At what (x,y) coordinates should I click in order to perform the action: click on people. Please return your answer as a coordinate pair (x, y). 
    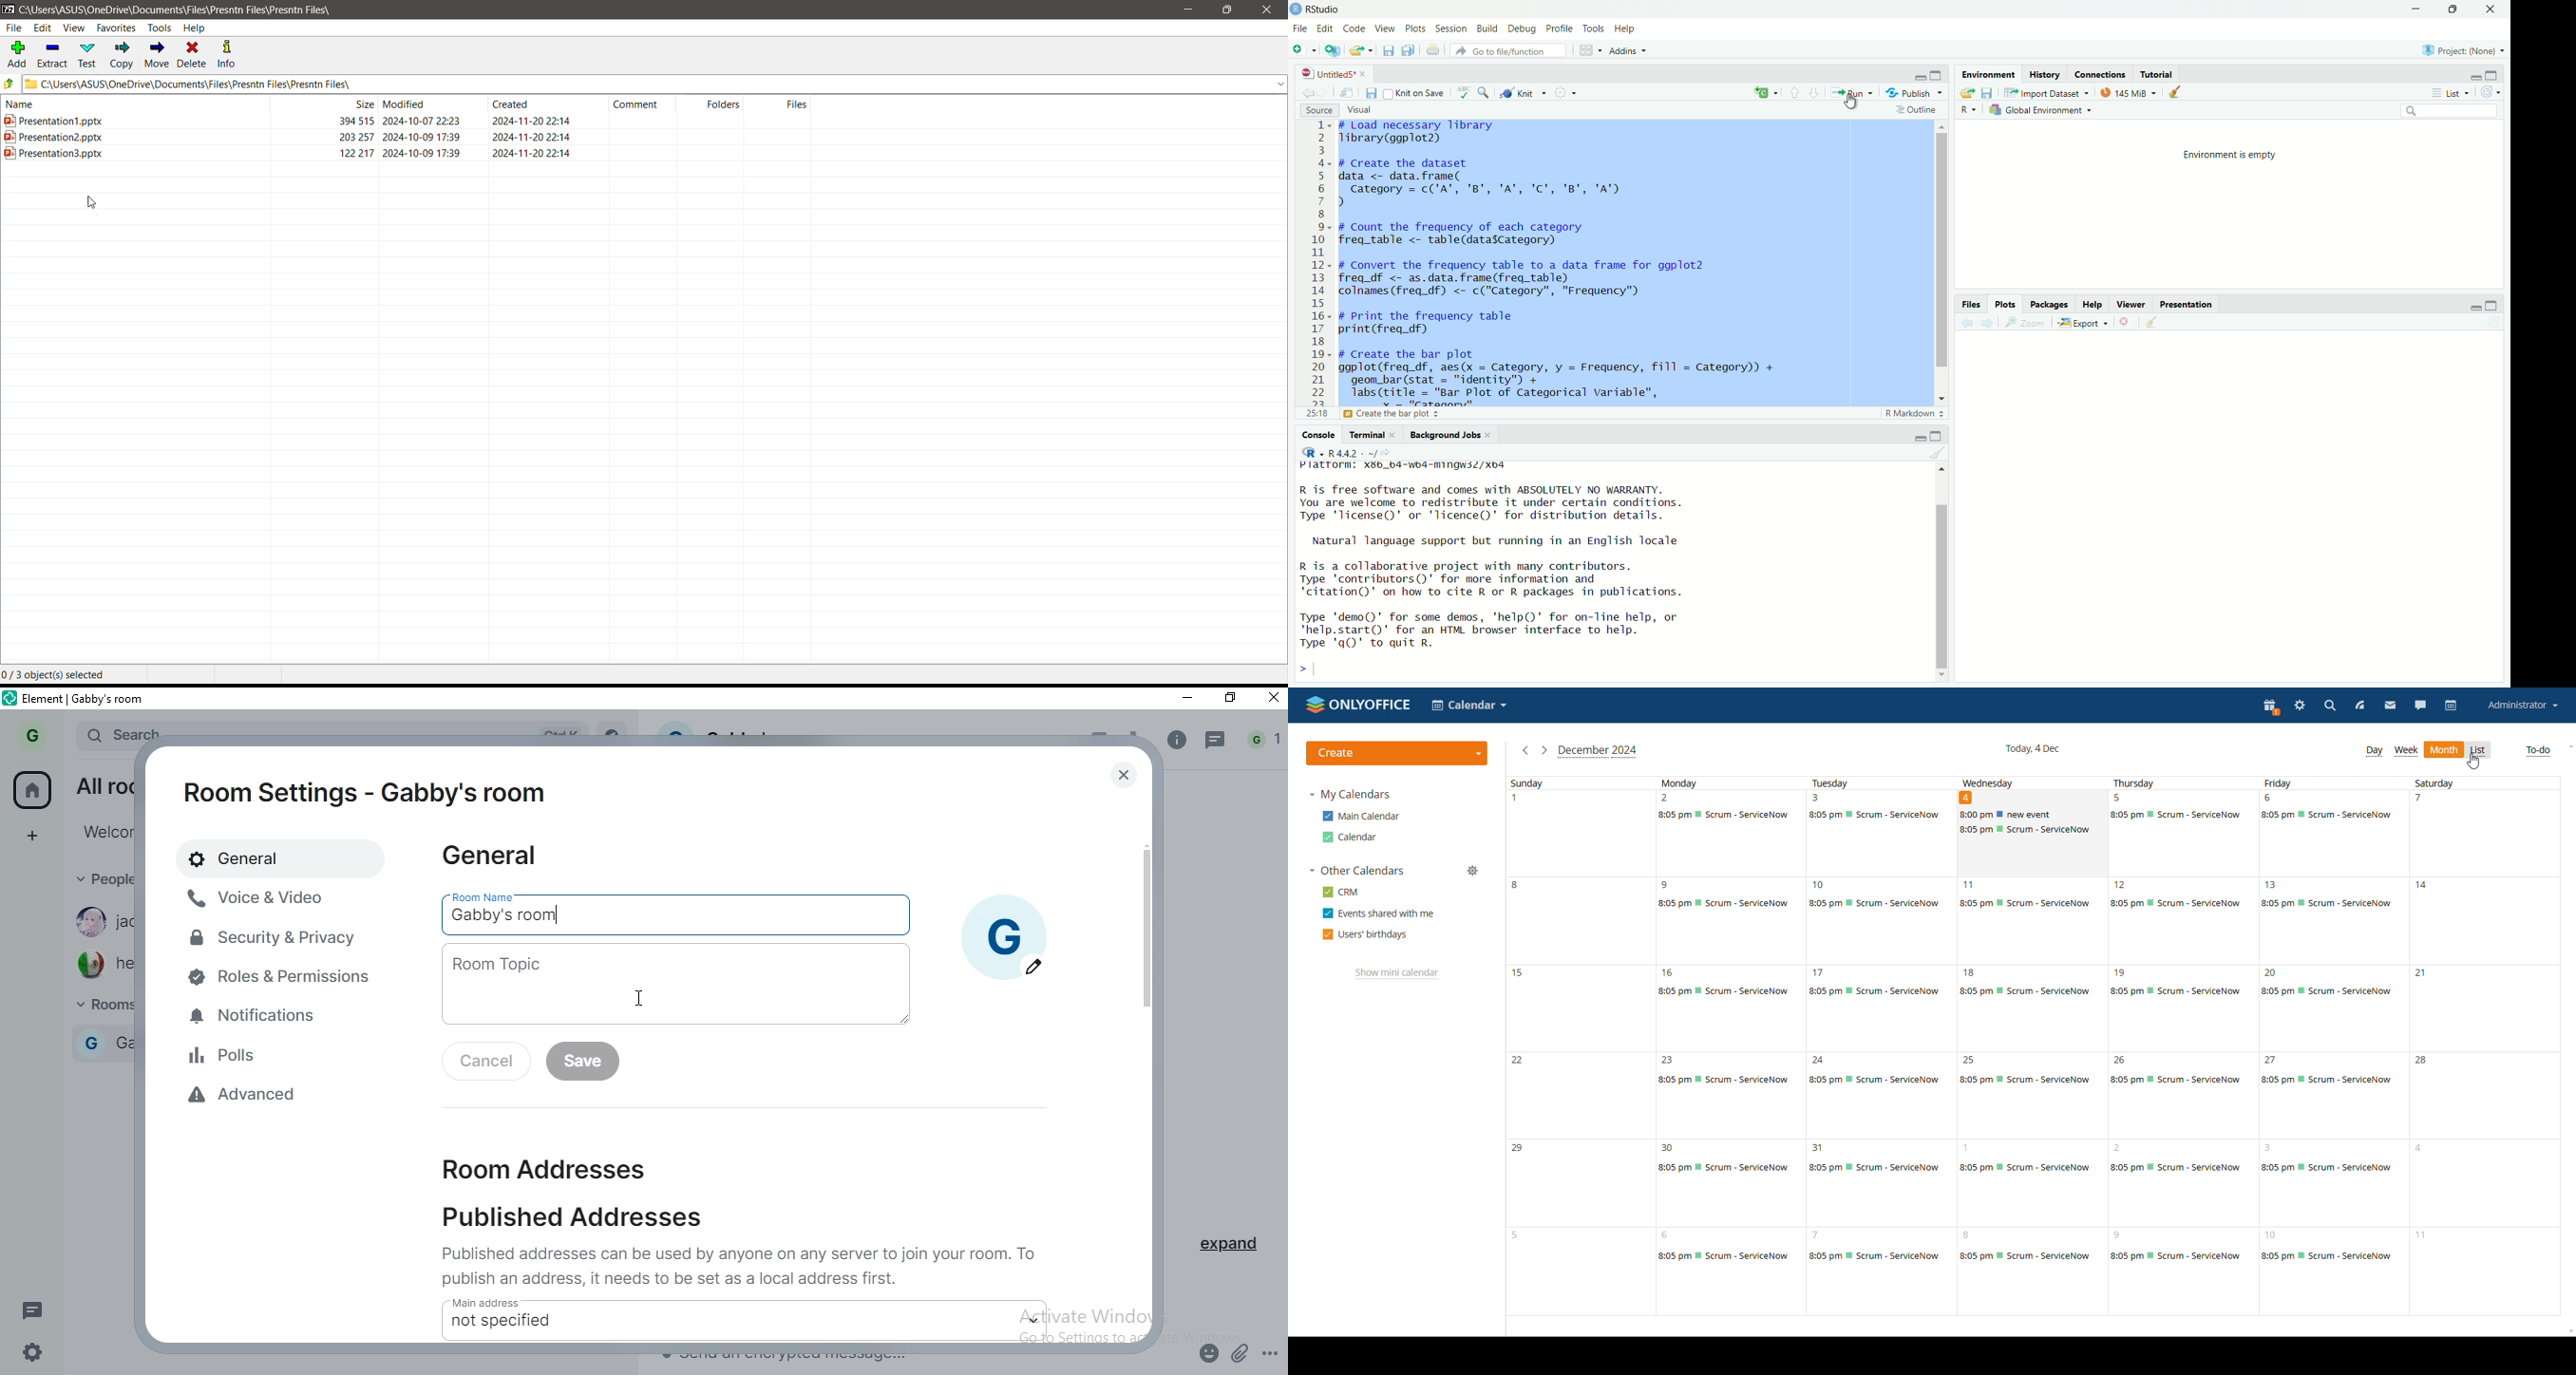
    Looking at the image, I should click on (101, 880).